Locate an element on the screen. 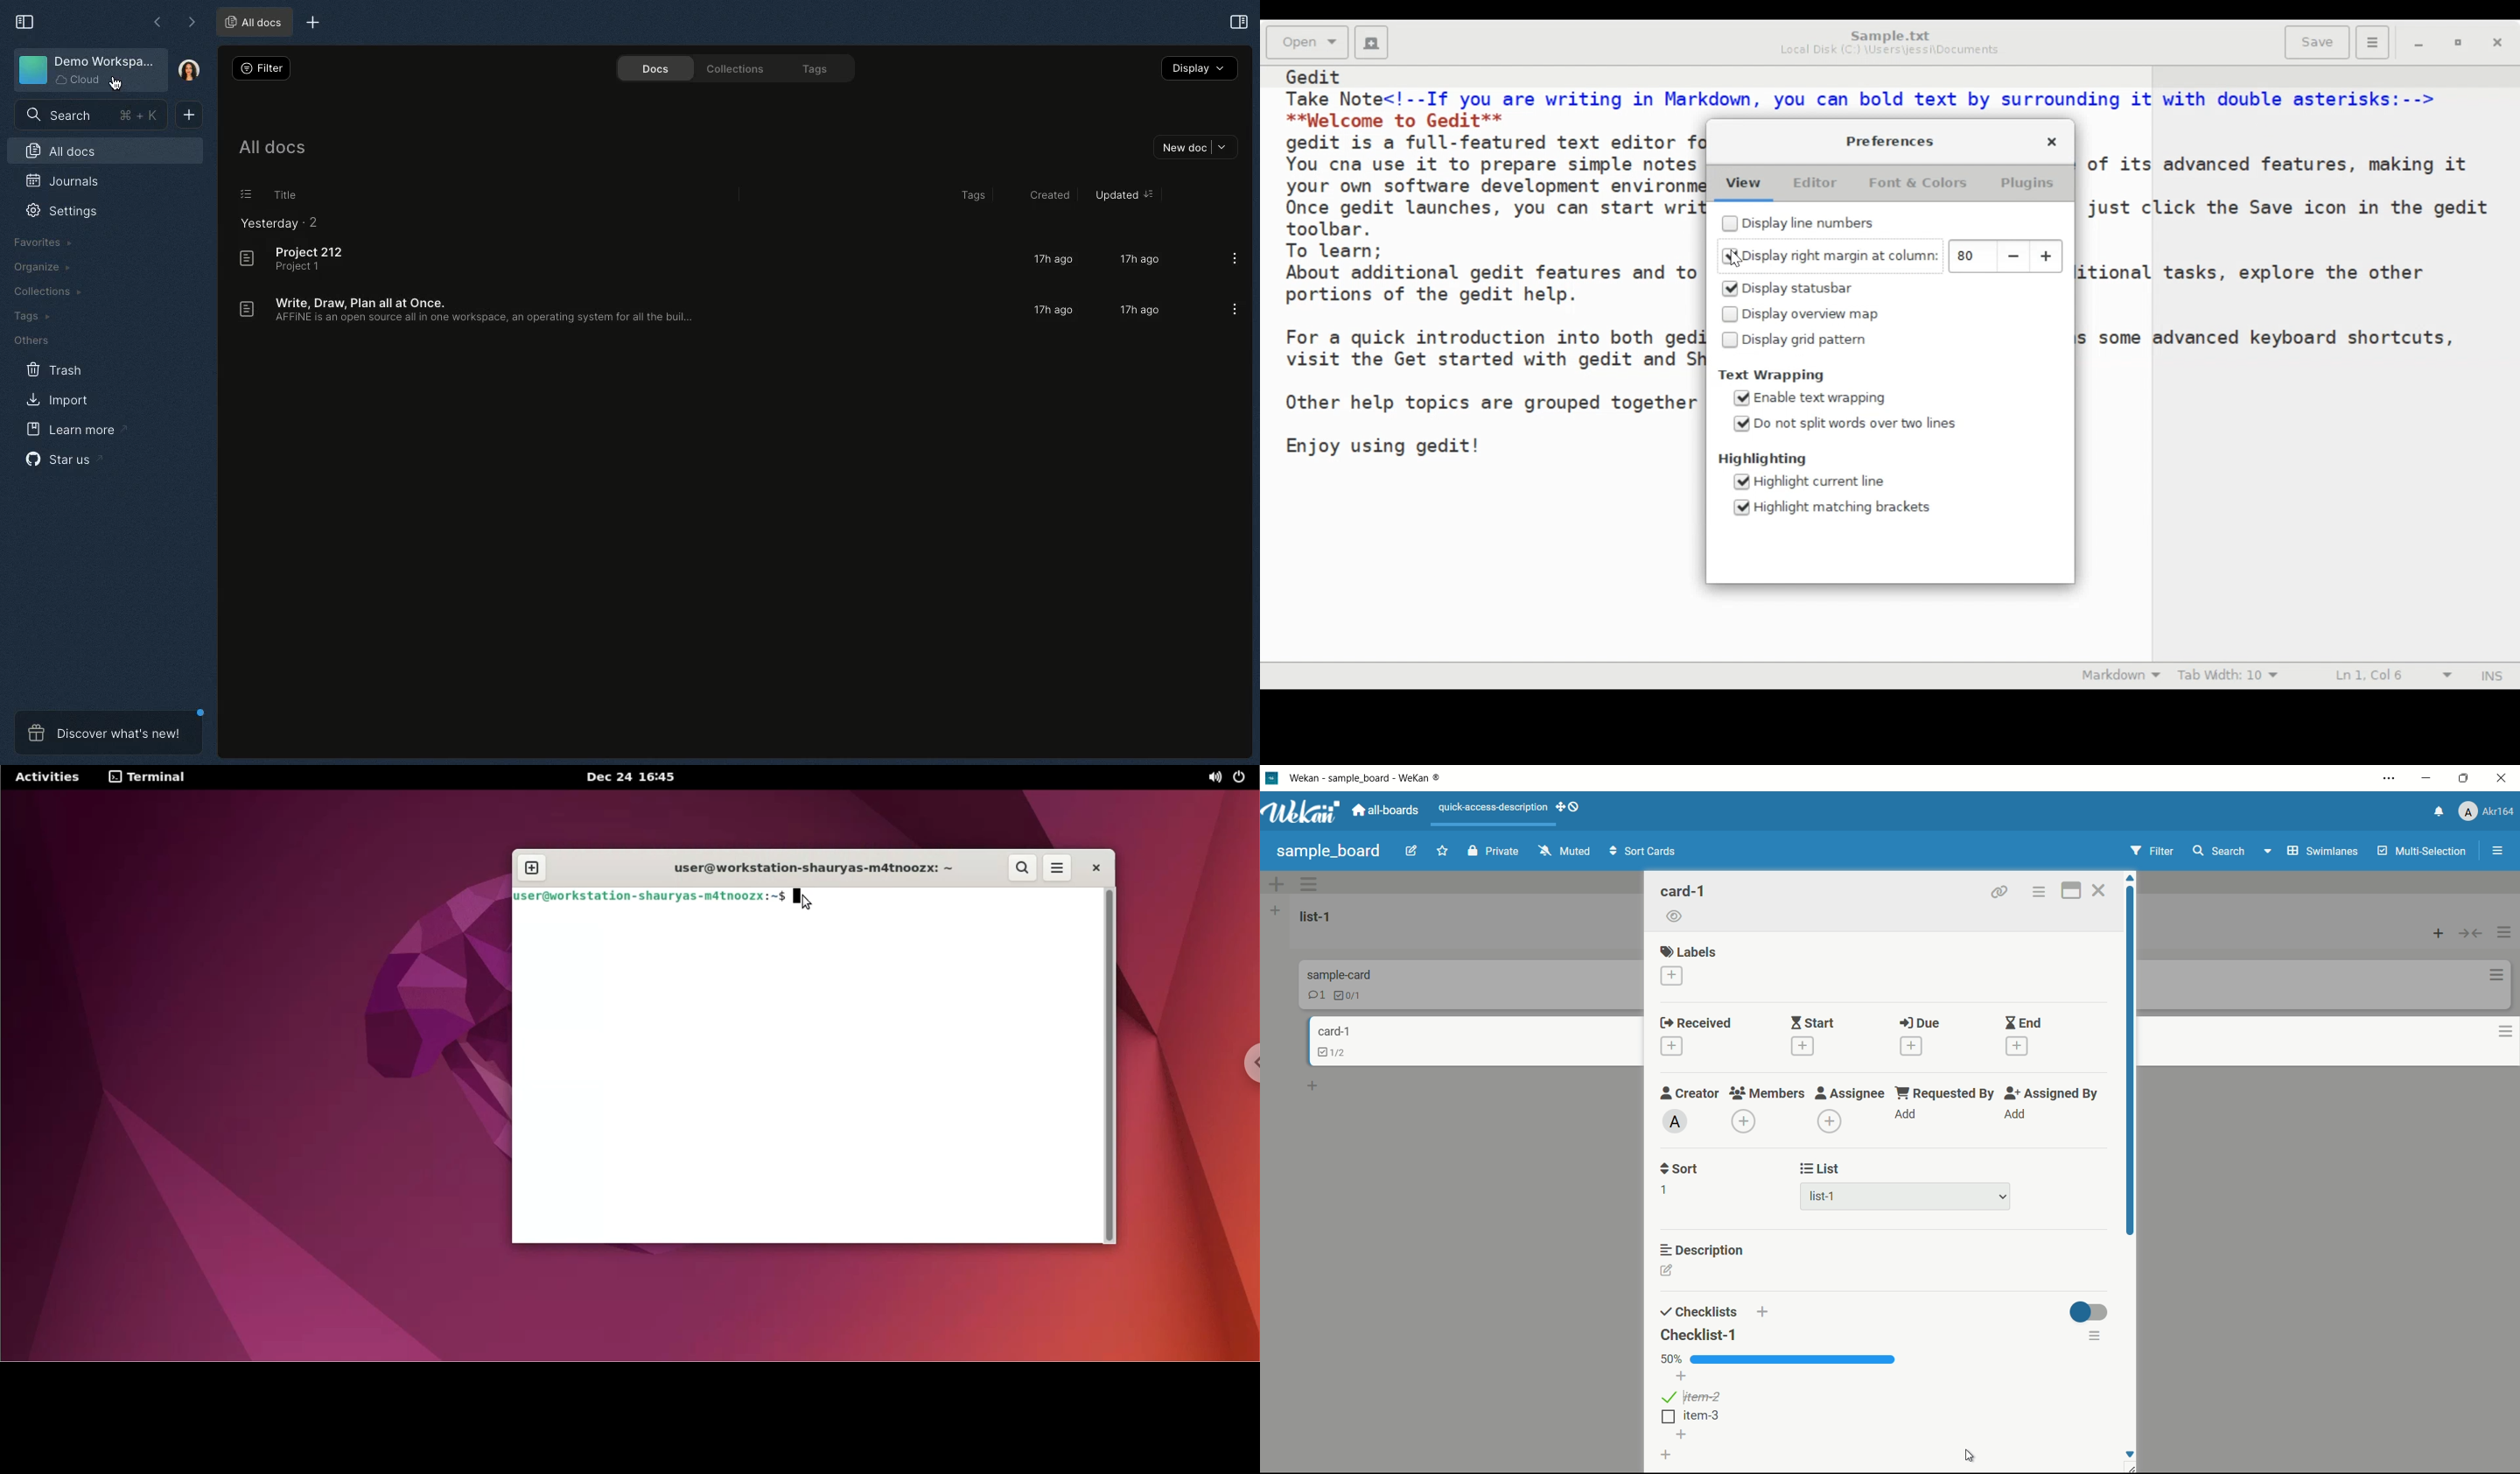 The width and height of the screenshot is (2520, 1484). members is located at coordinates (1767, 1094).